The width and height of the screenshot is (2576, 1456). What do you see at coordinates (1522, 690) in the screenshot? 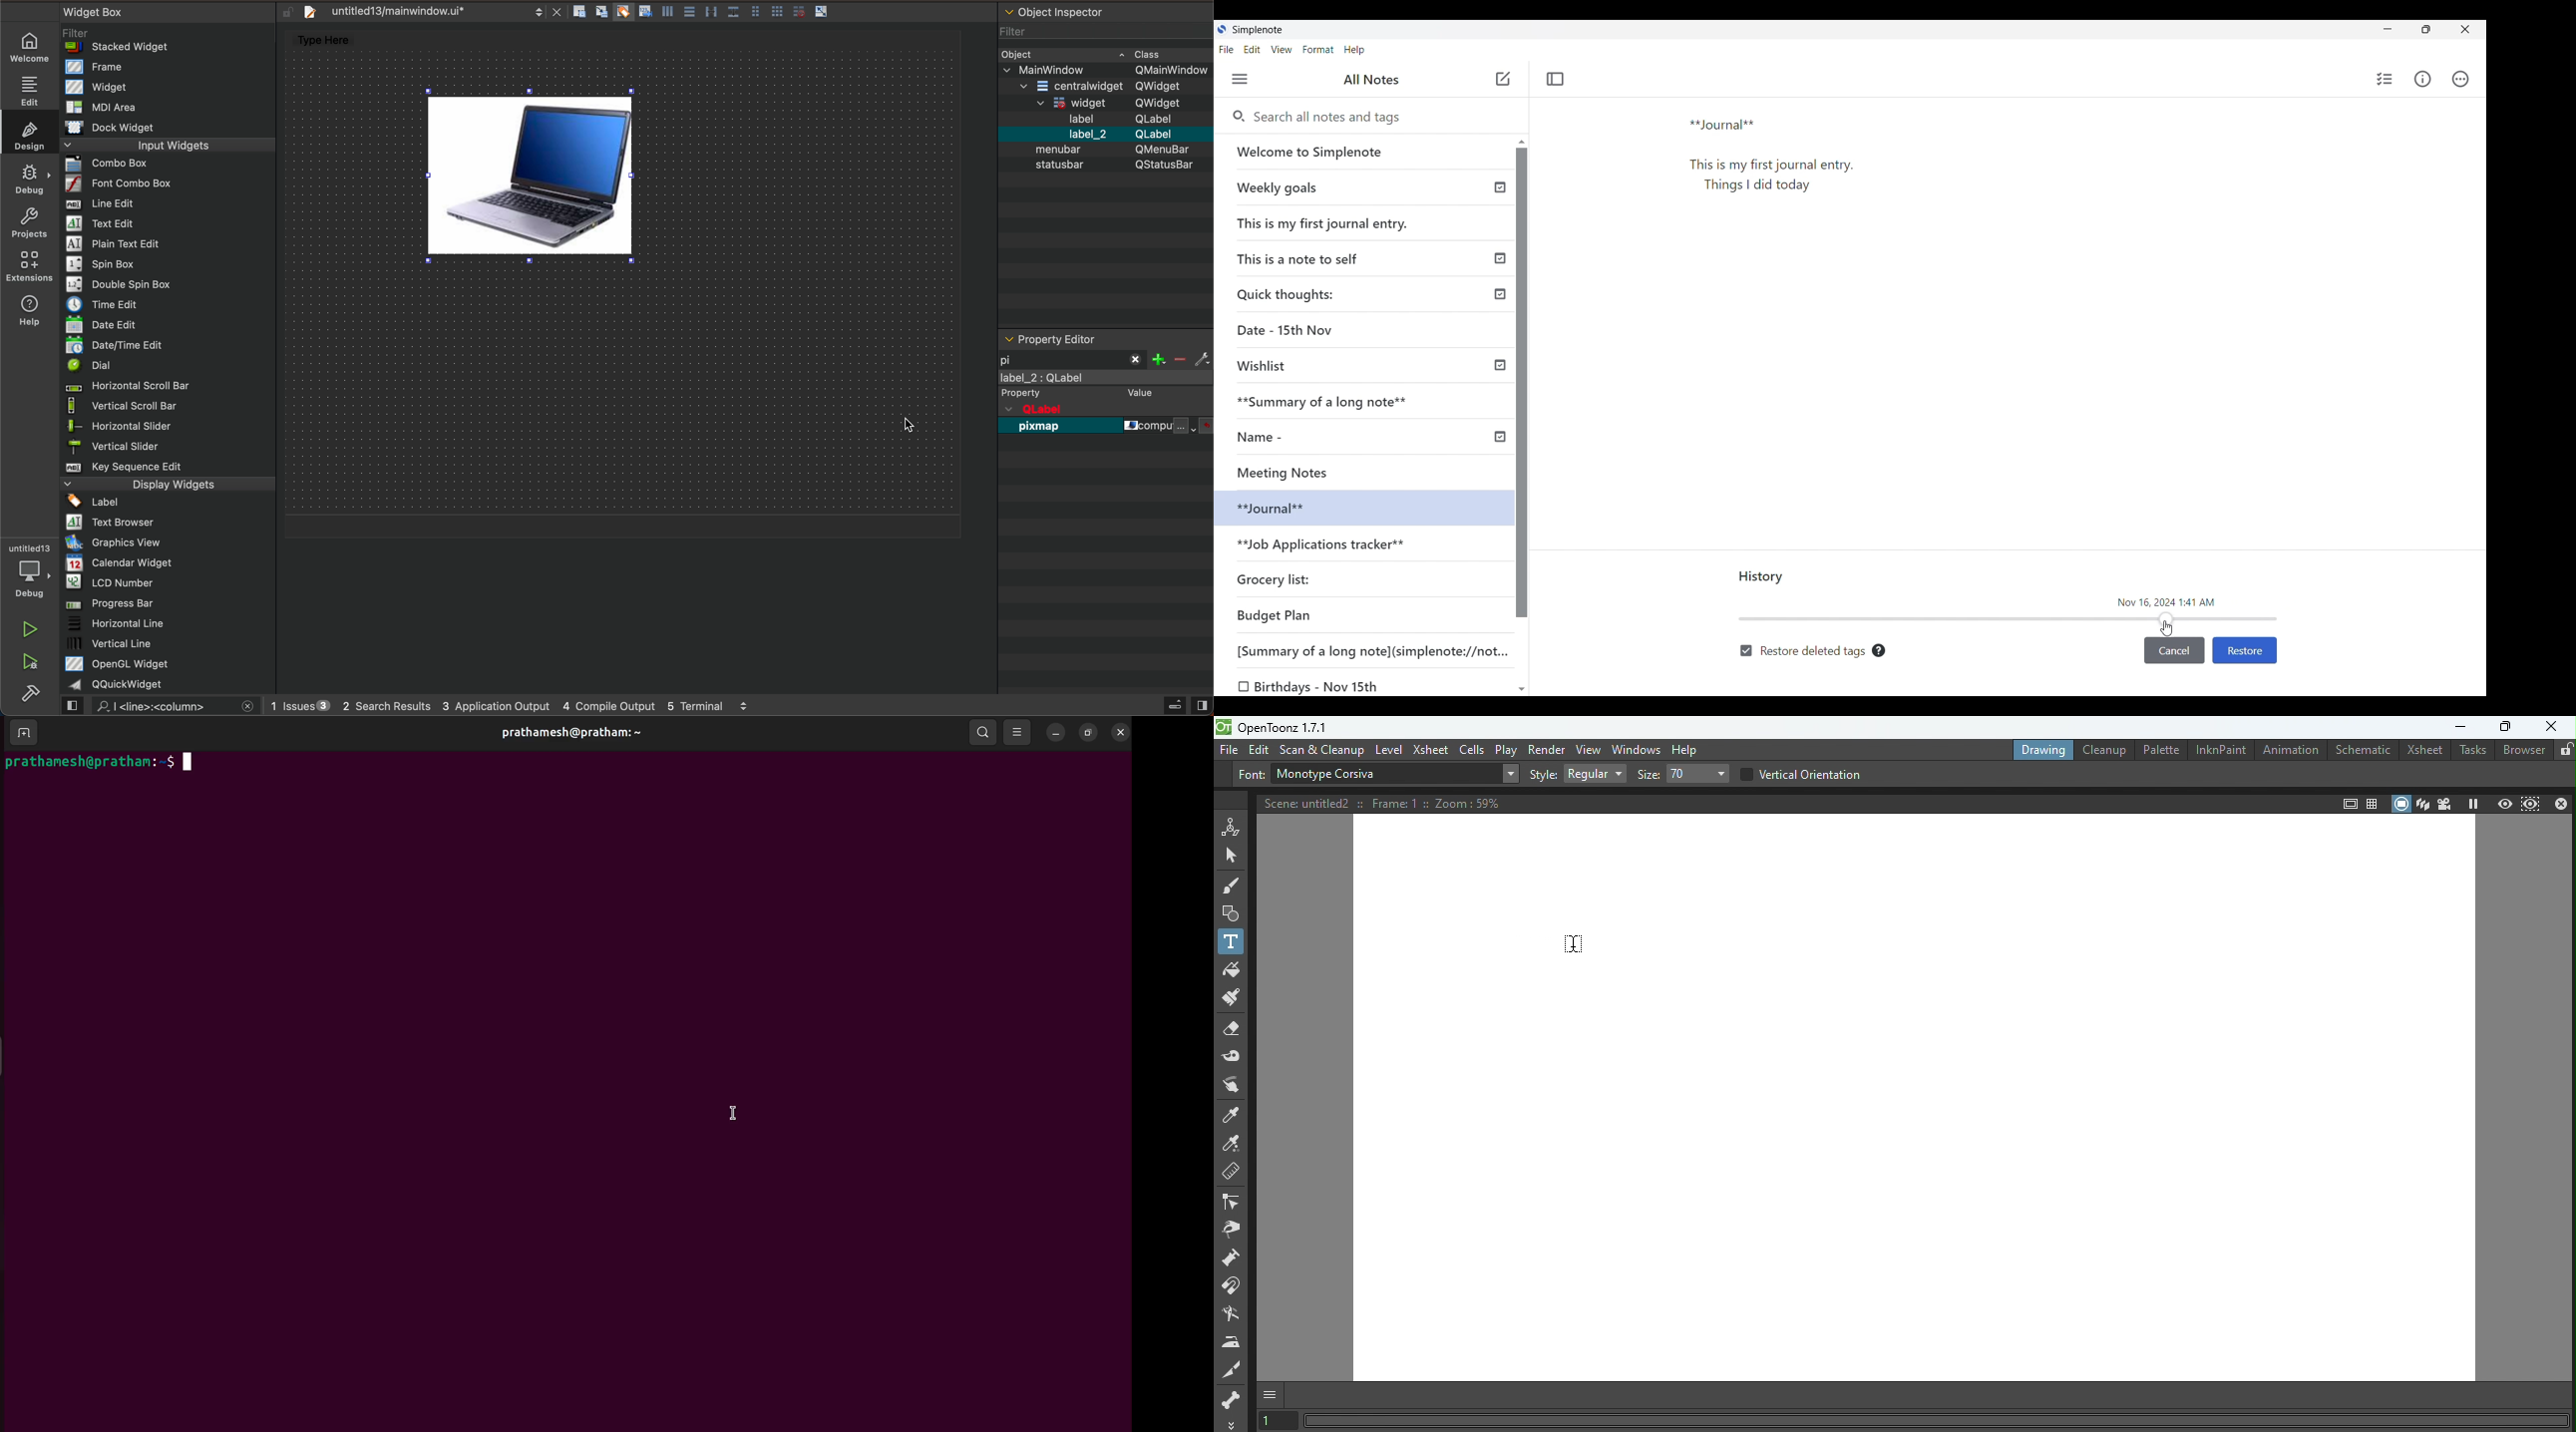
I see `Quick slide to bottom` at bounding box center [1522, 690].